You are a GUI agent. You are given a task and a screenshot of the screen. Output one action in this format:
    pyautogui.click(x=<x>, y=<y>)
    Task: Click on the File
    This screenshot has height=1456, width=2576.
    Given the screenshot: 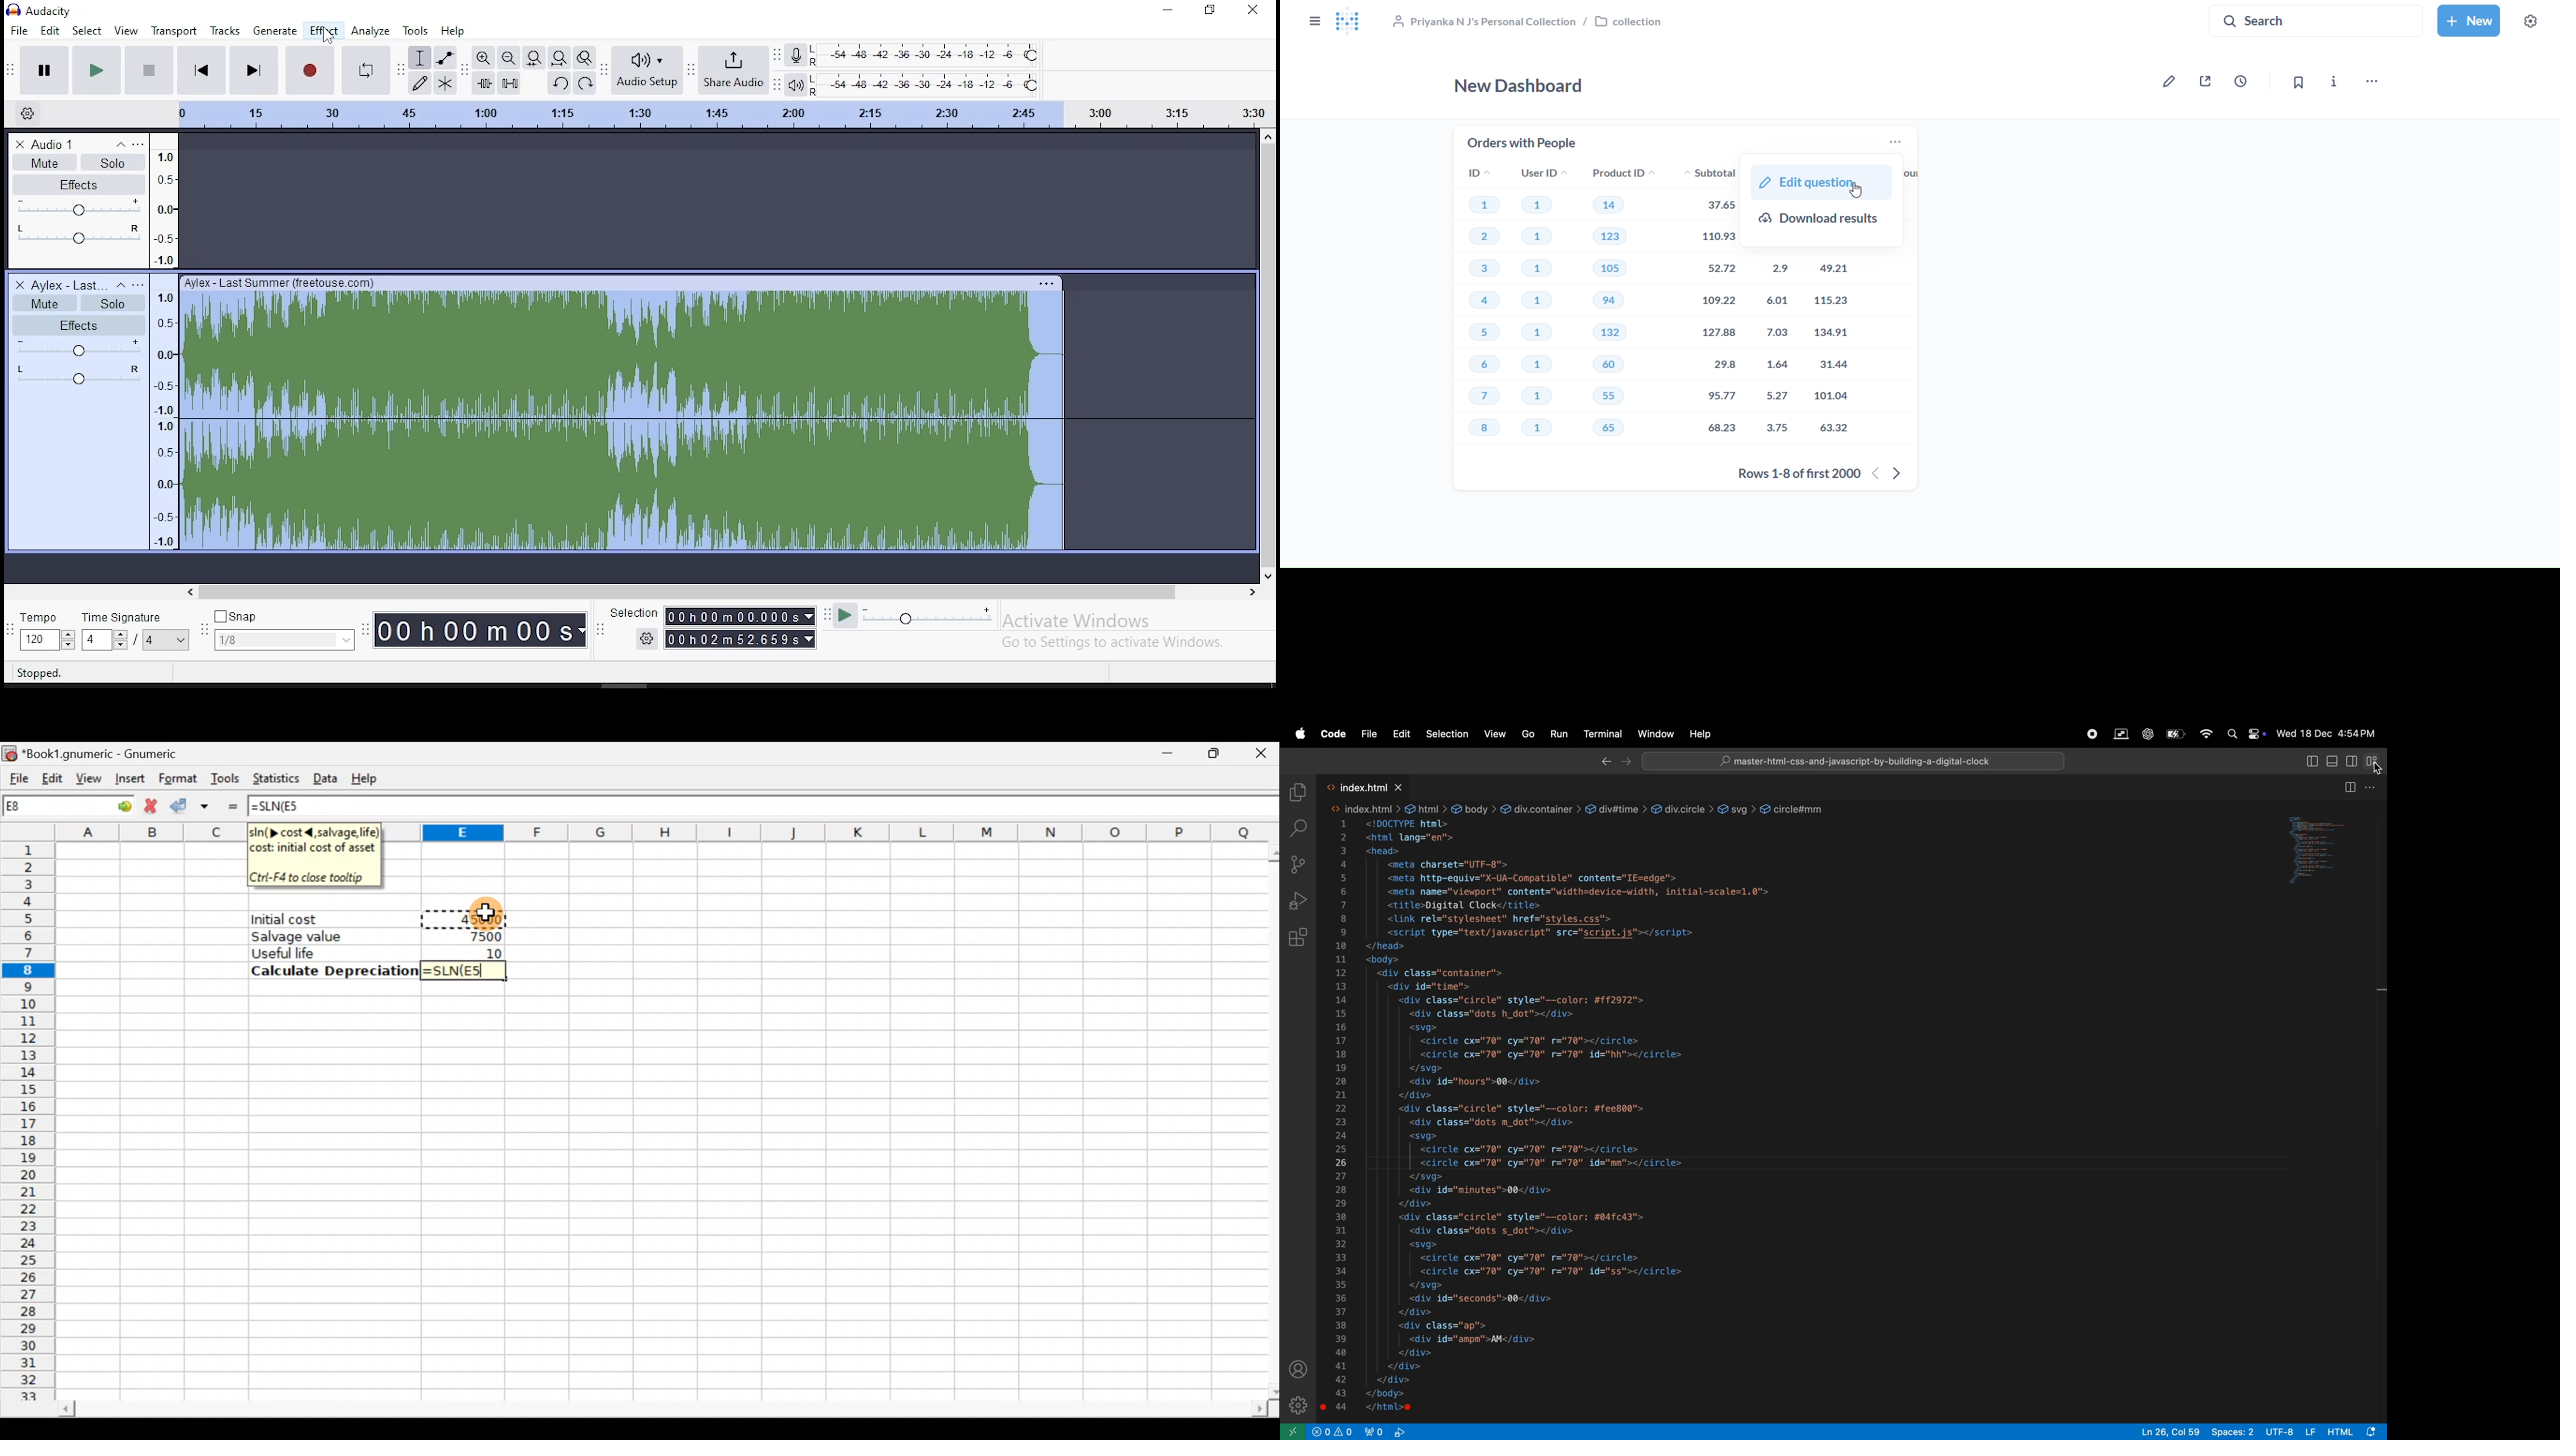 What is the action you would take?
    pyautogui.click(x=1368, y=734)
    